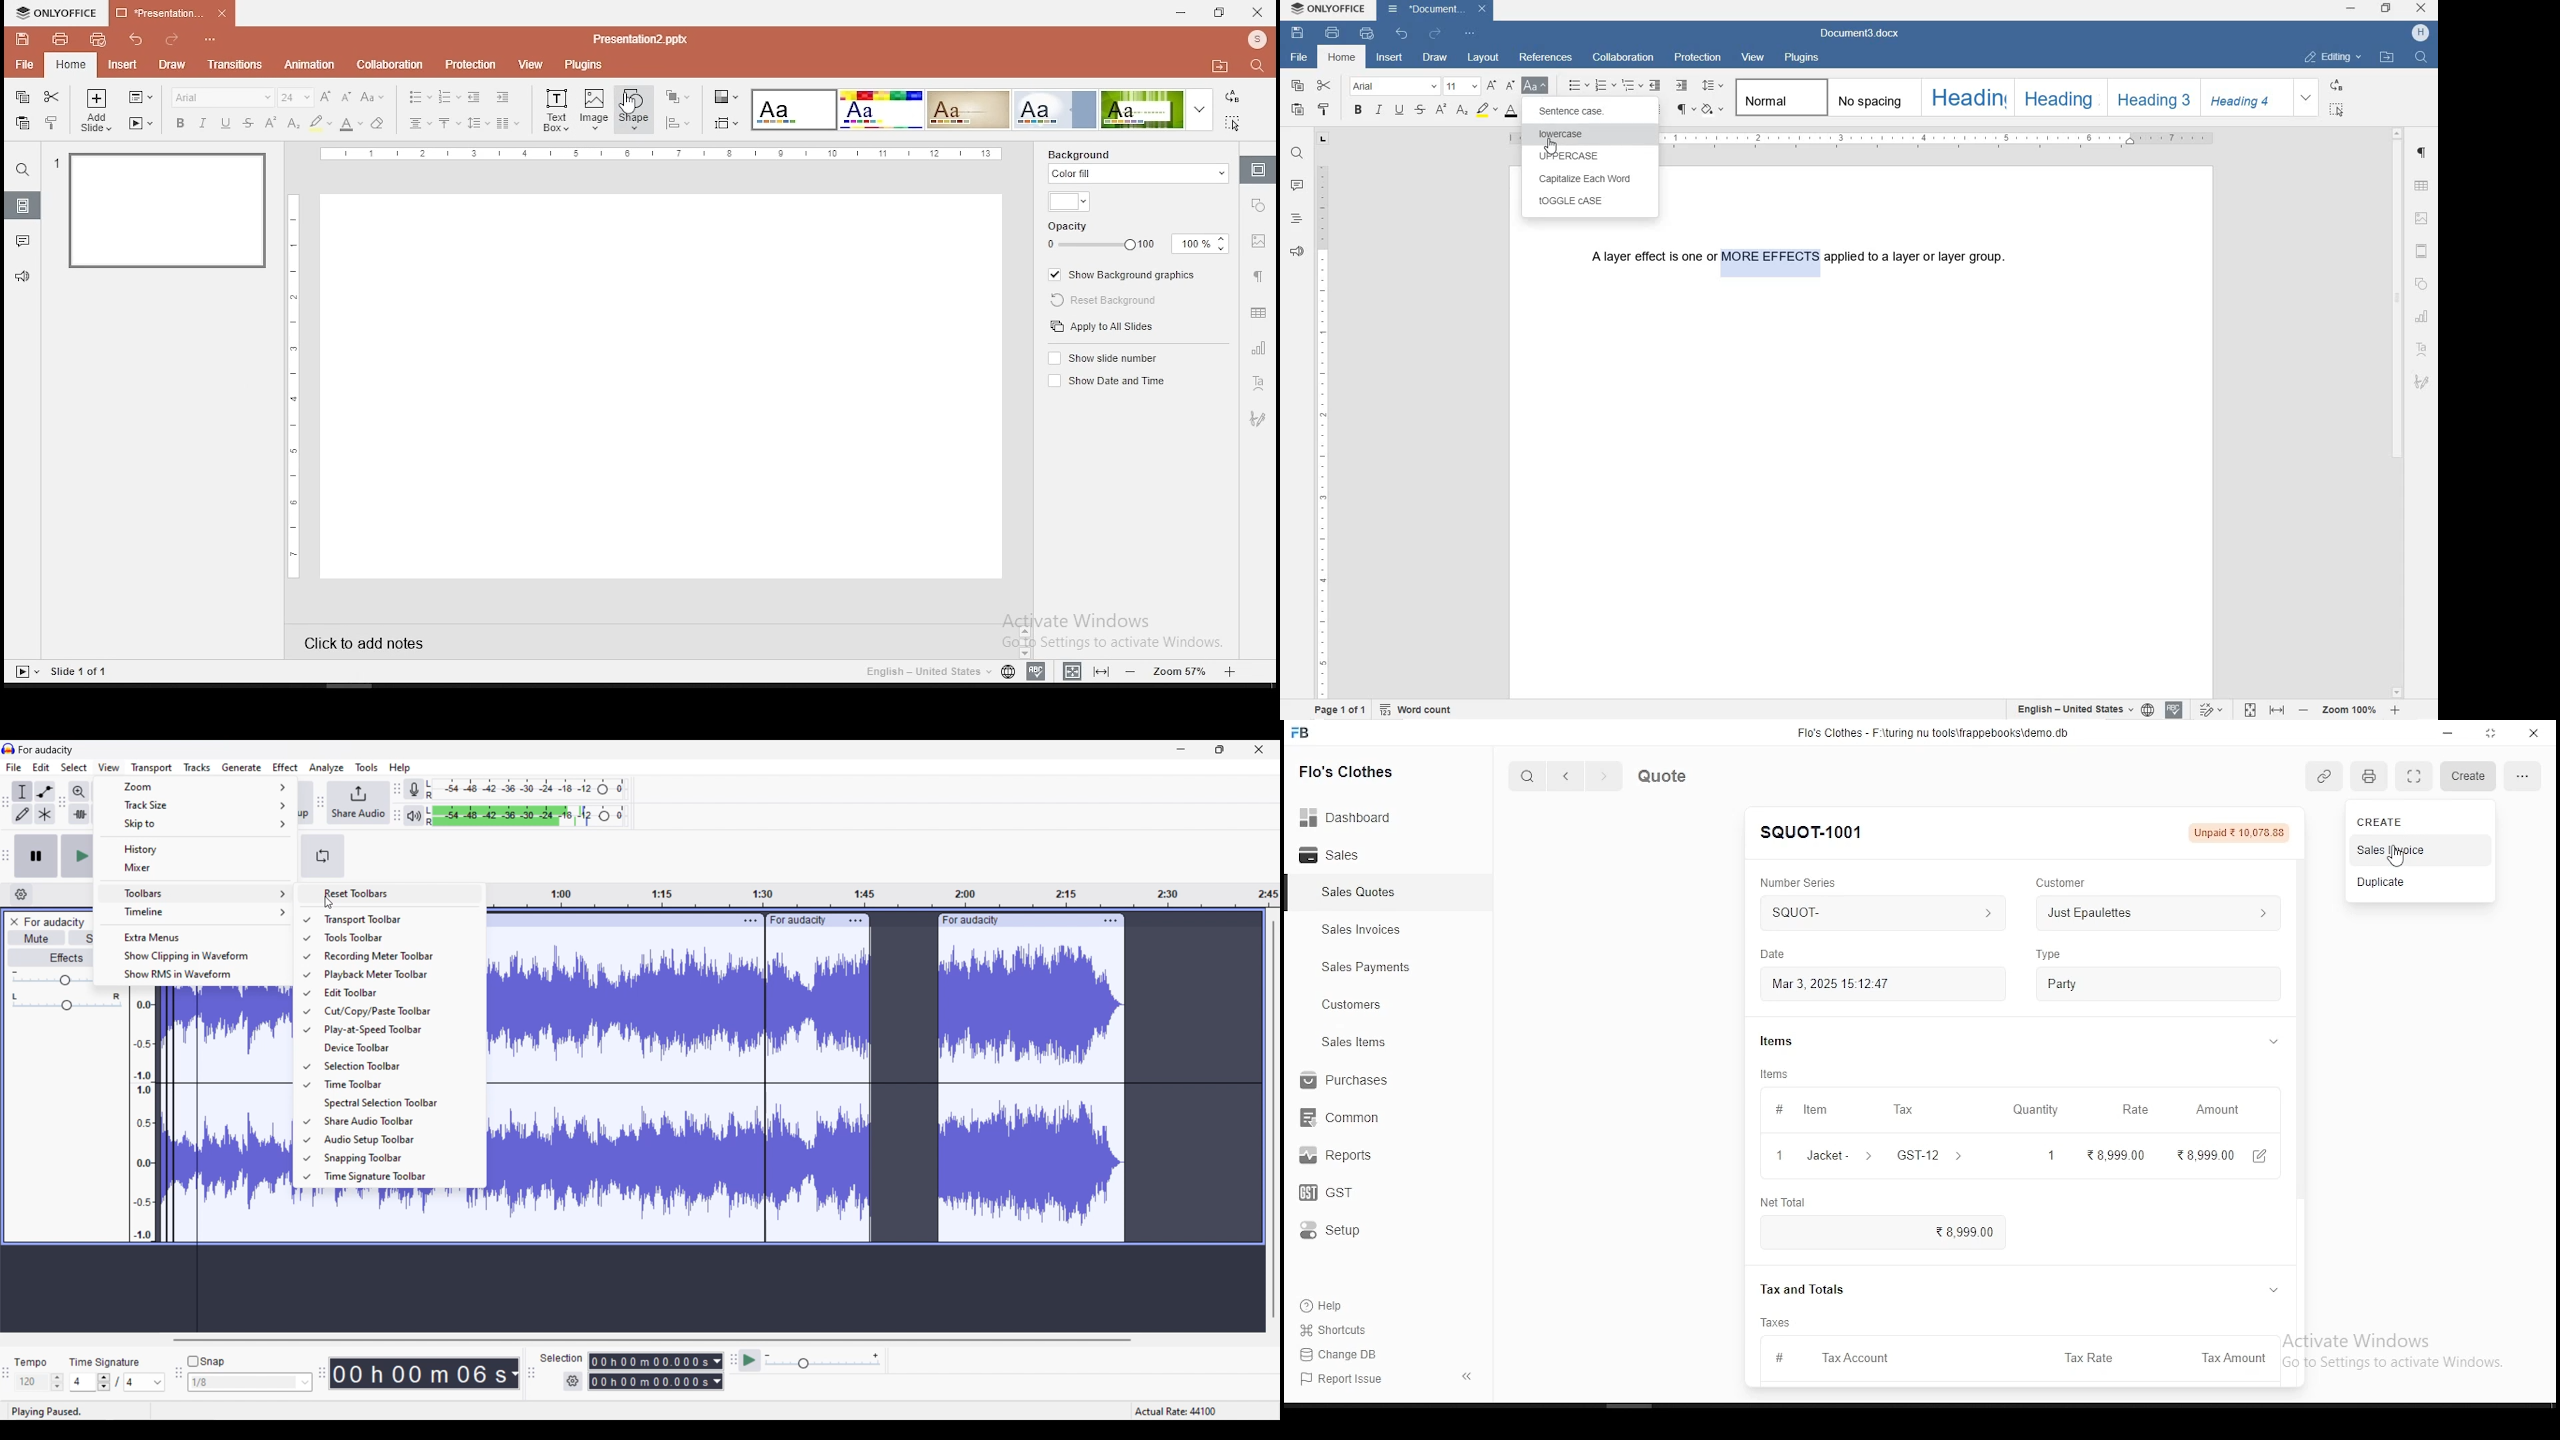 The height and width of the screenshot is (1456, 2576). Describe the element at coordinates (1355, 892) in the screenshot. I see `sales` at that location.